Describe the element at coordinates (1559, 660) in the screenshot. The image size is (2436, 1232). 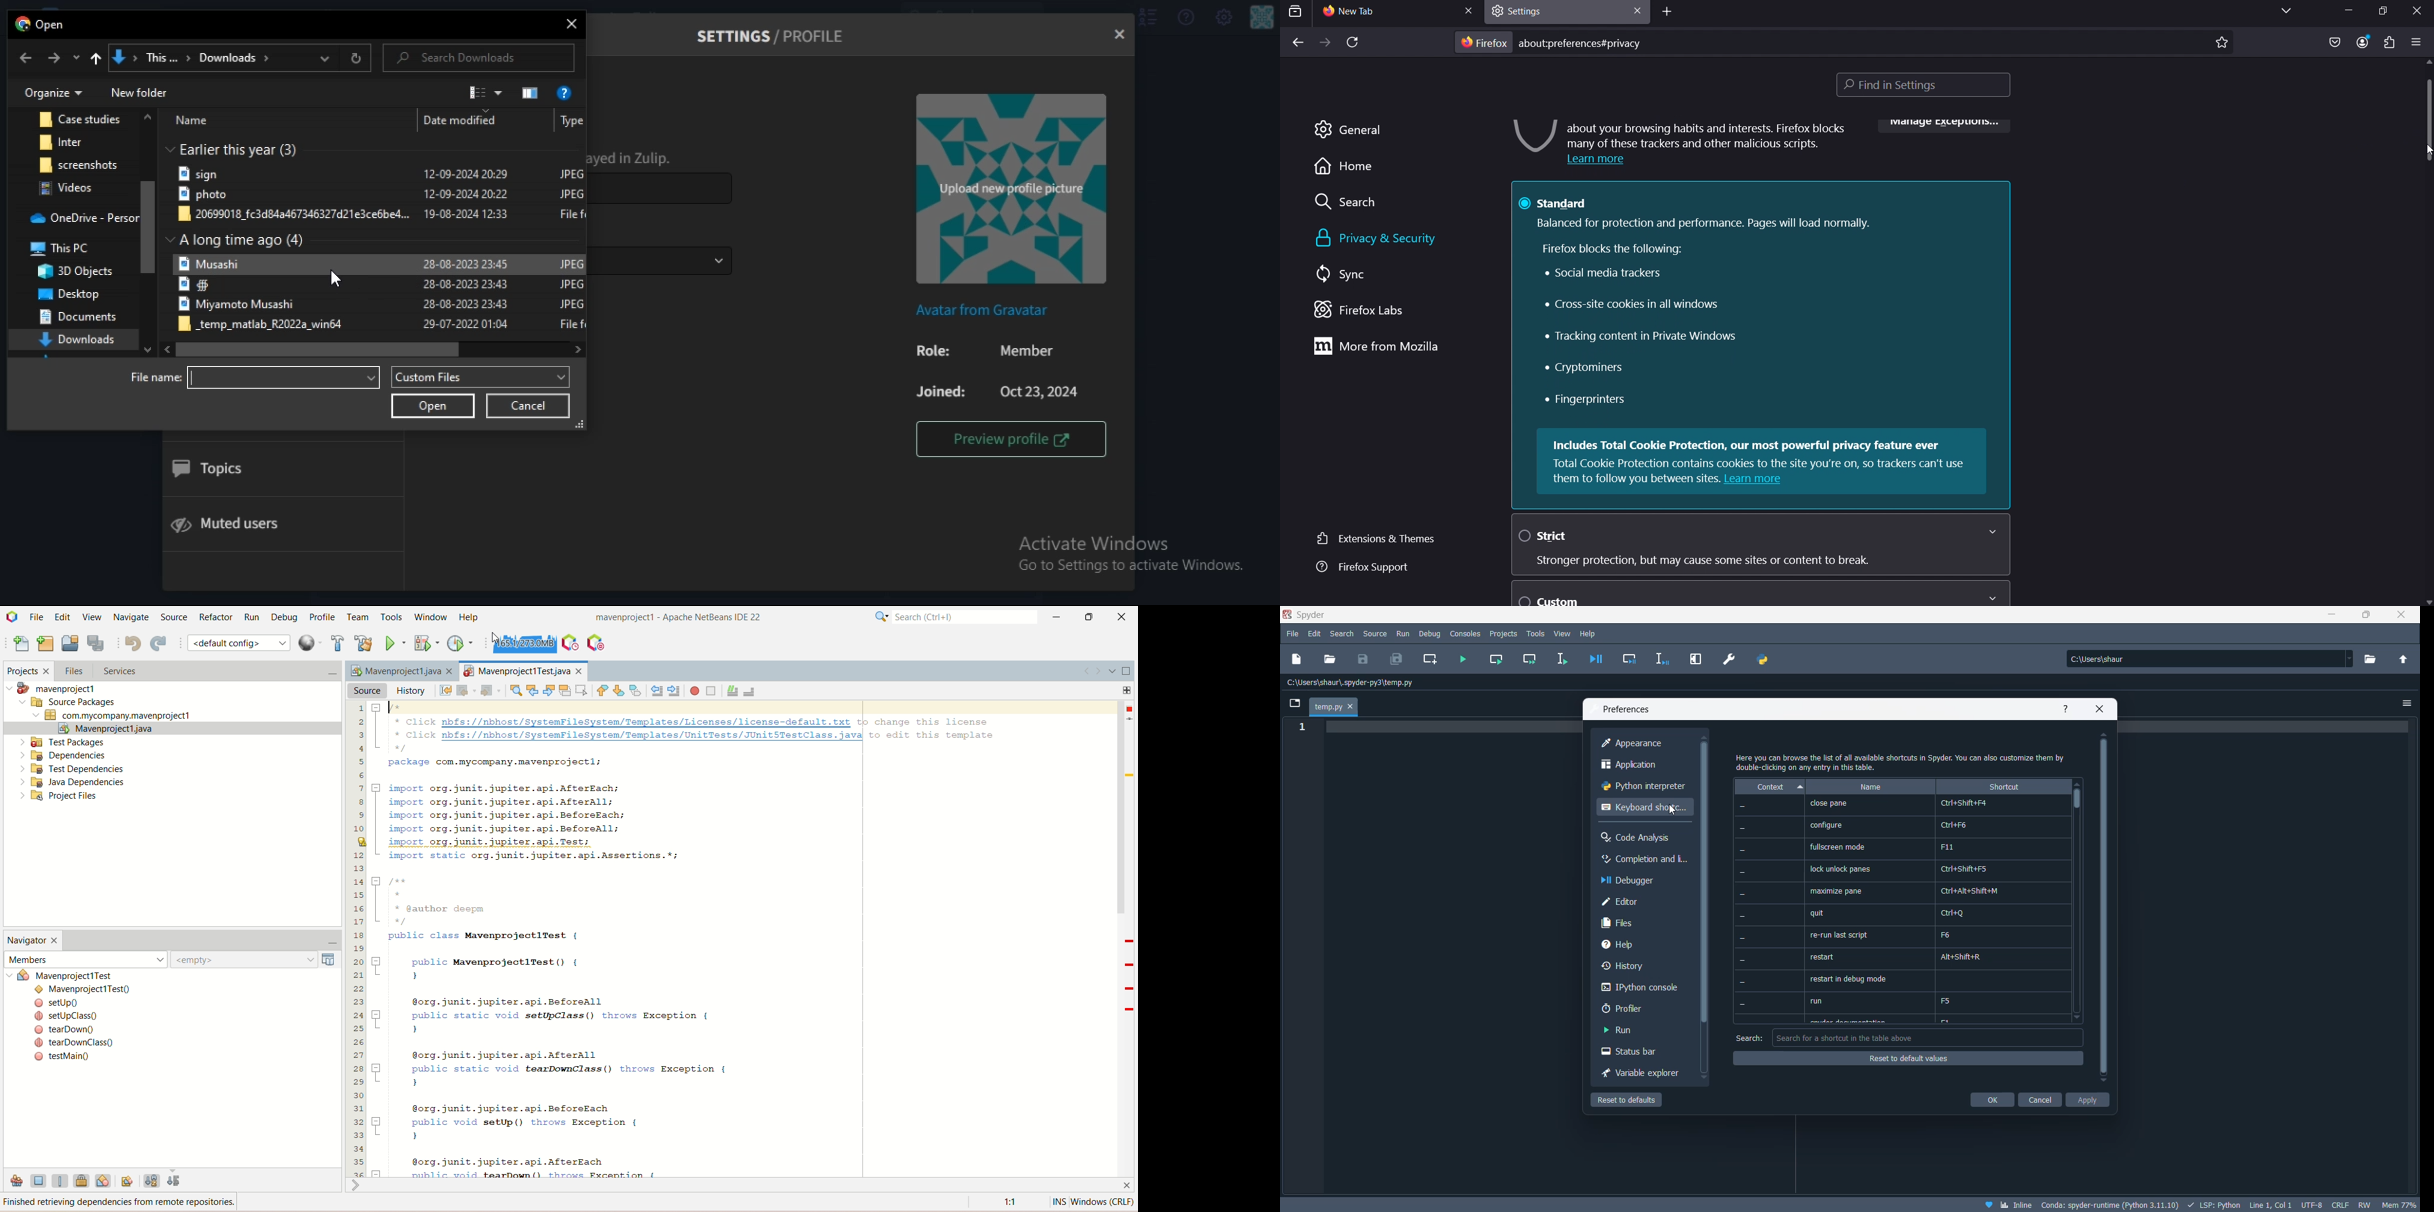
I see `run selection` at that location.